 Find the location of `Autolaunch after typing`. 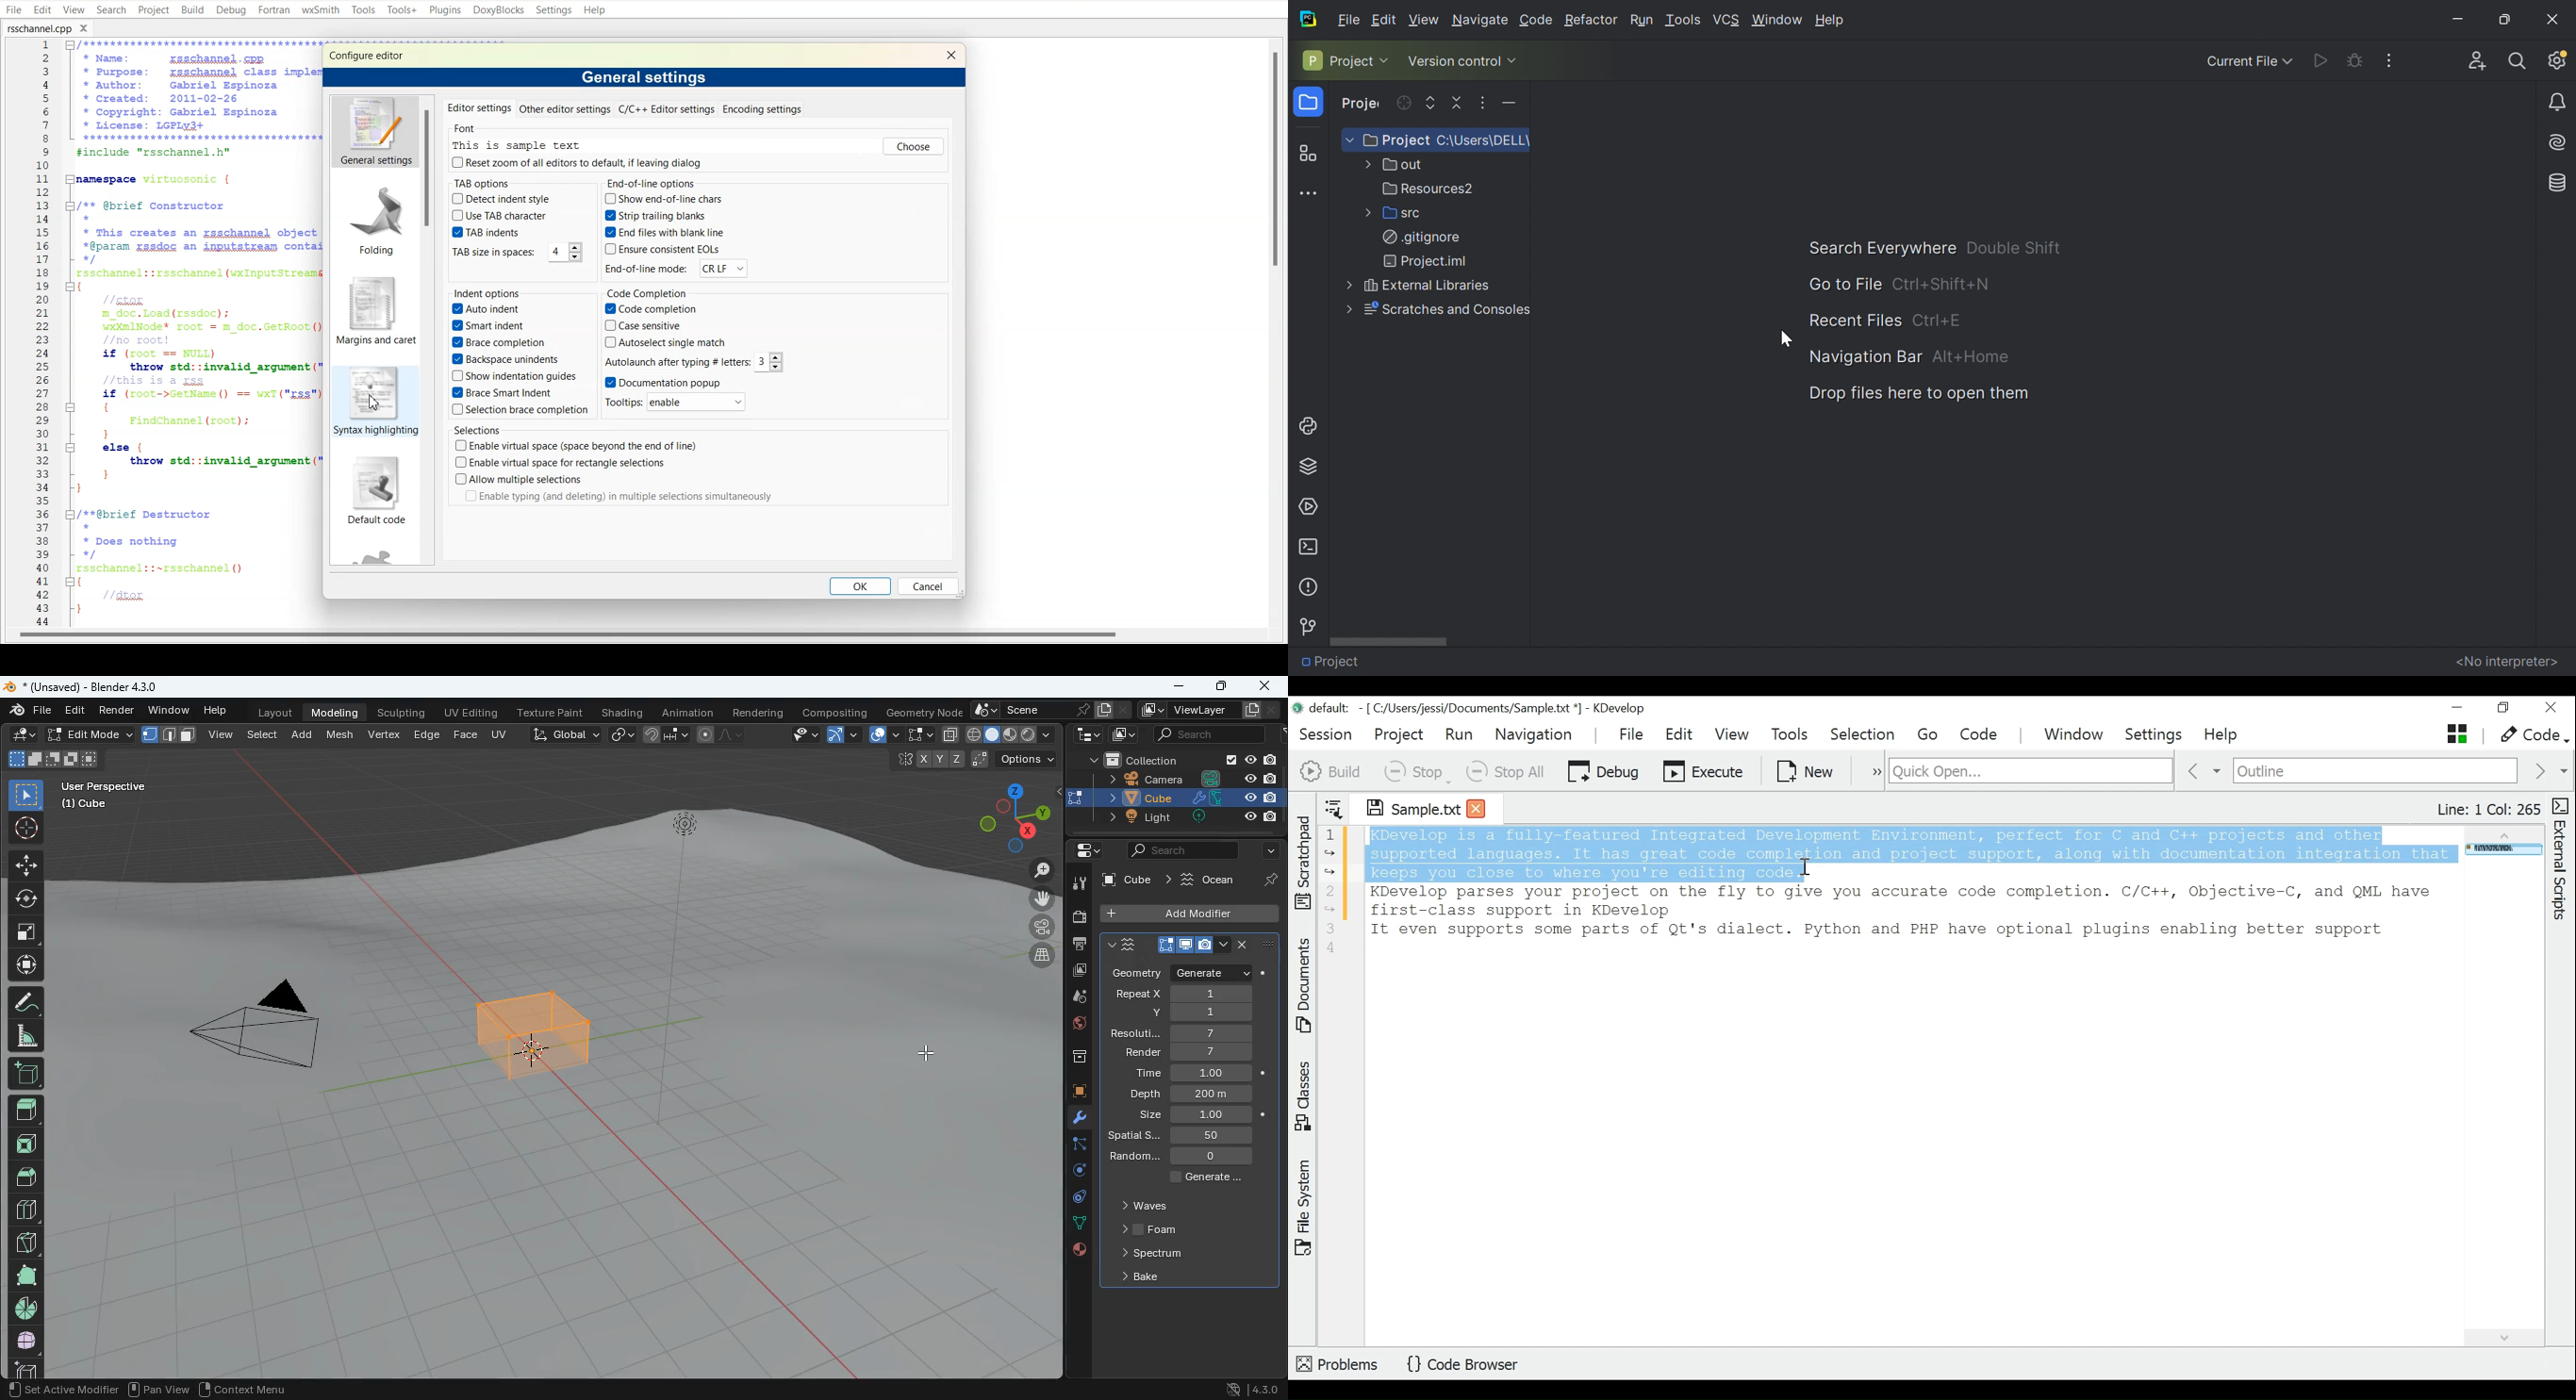

Autolaunch after typing is located at coordinates (692, 362).